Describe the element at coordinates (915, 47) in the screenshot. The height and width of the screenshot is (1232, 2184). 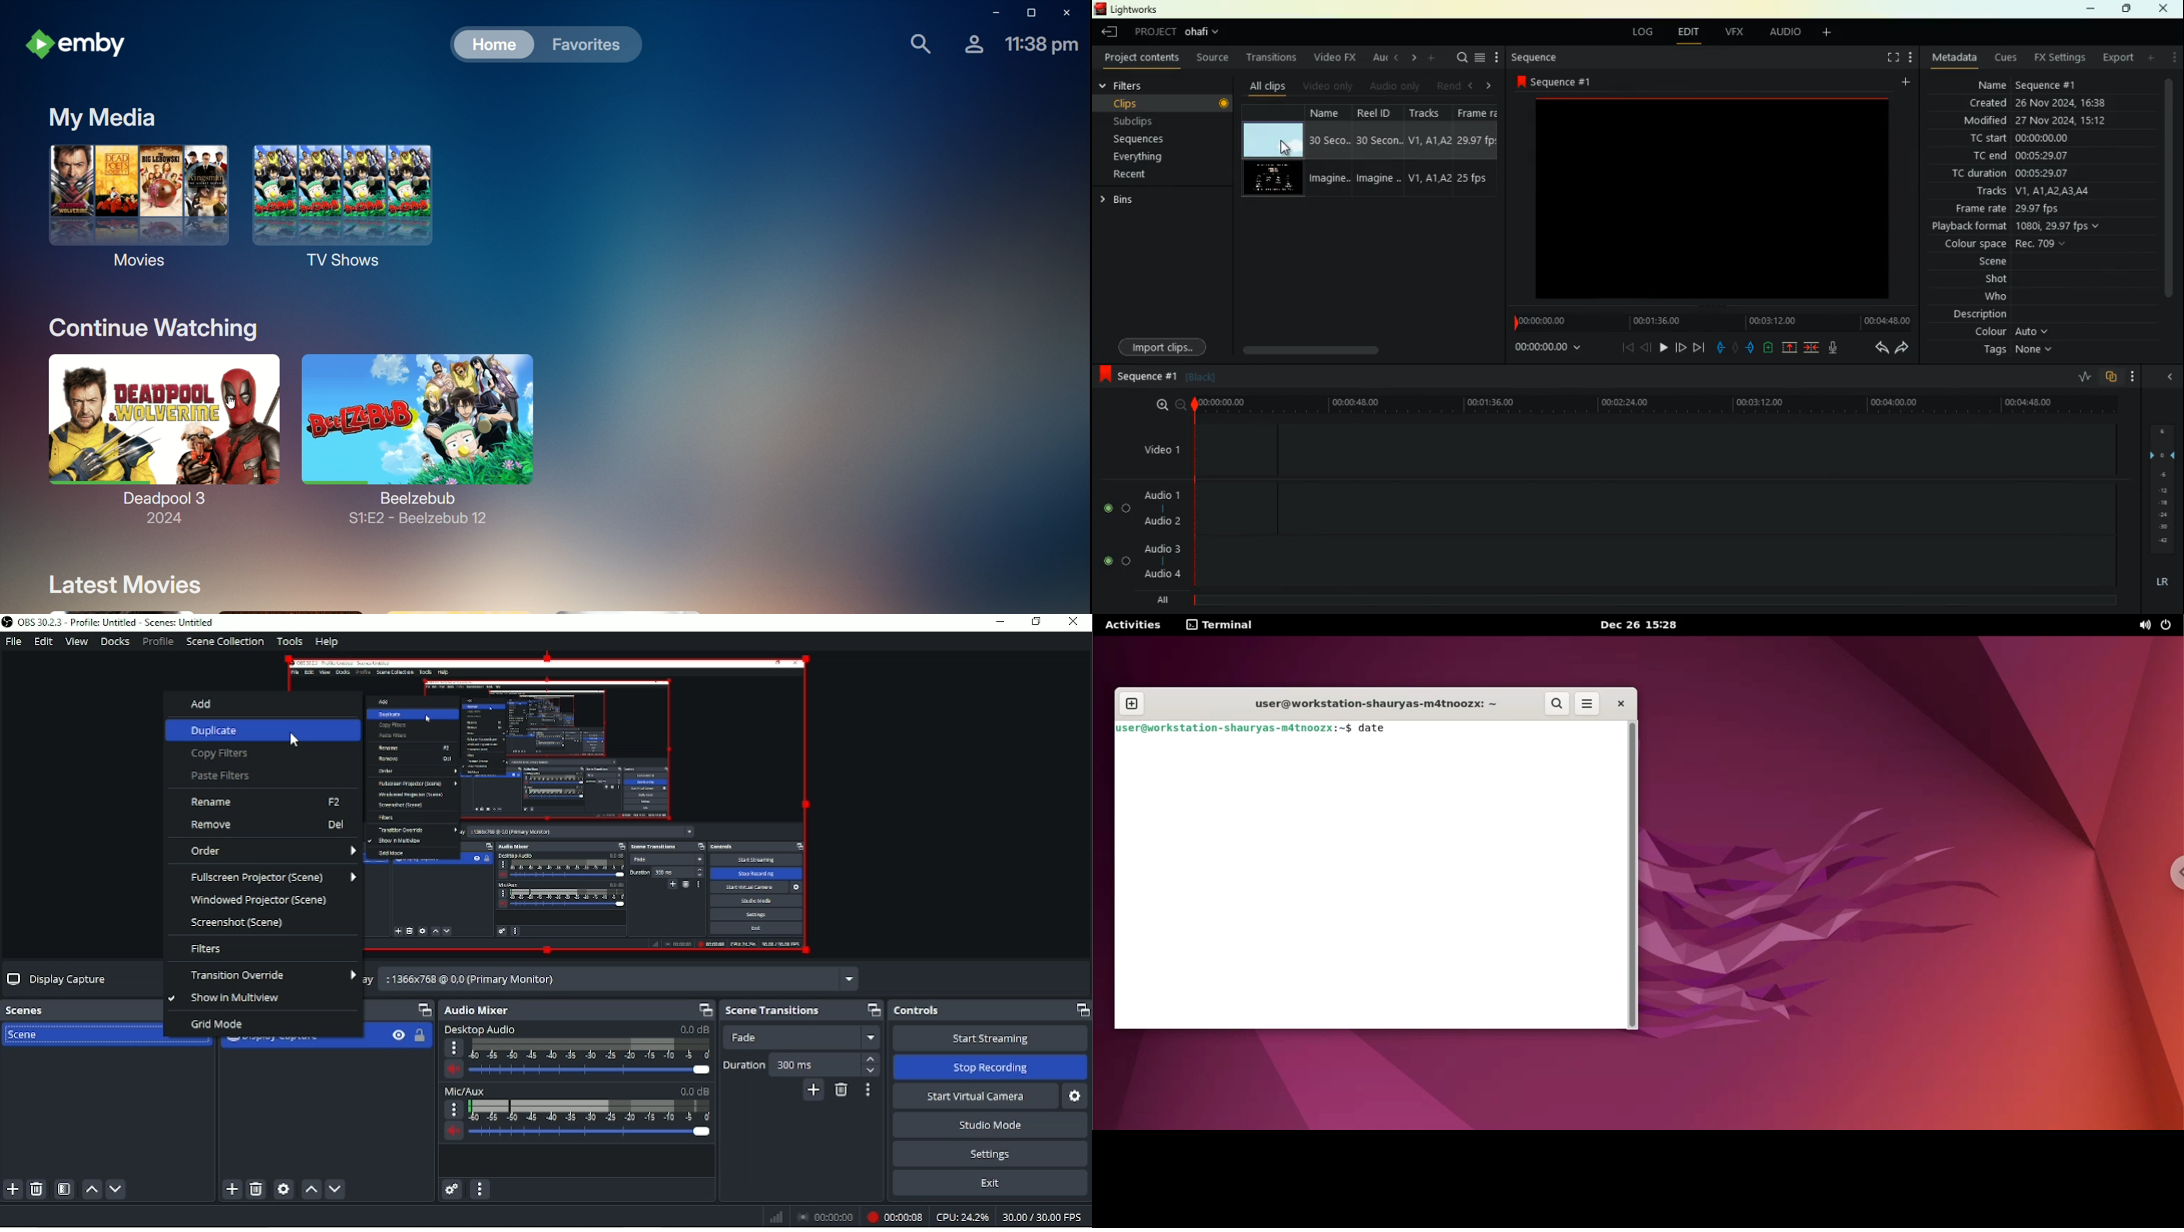
I see `Find` at that location.